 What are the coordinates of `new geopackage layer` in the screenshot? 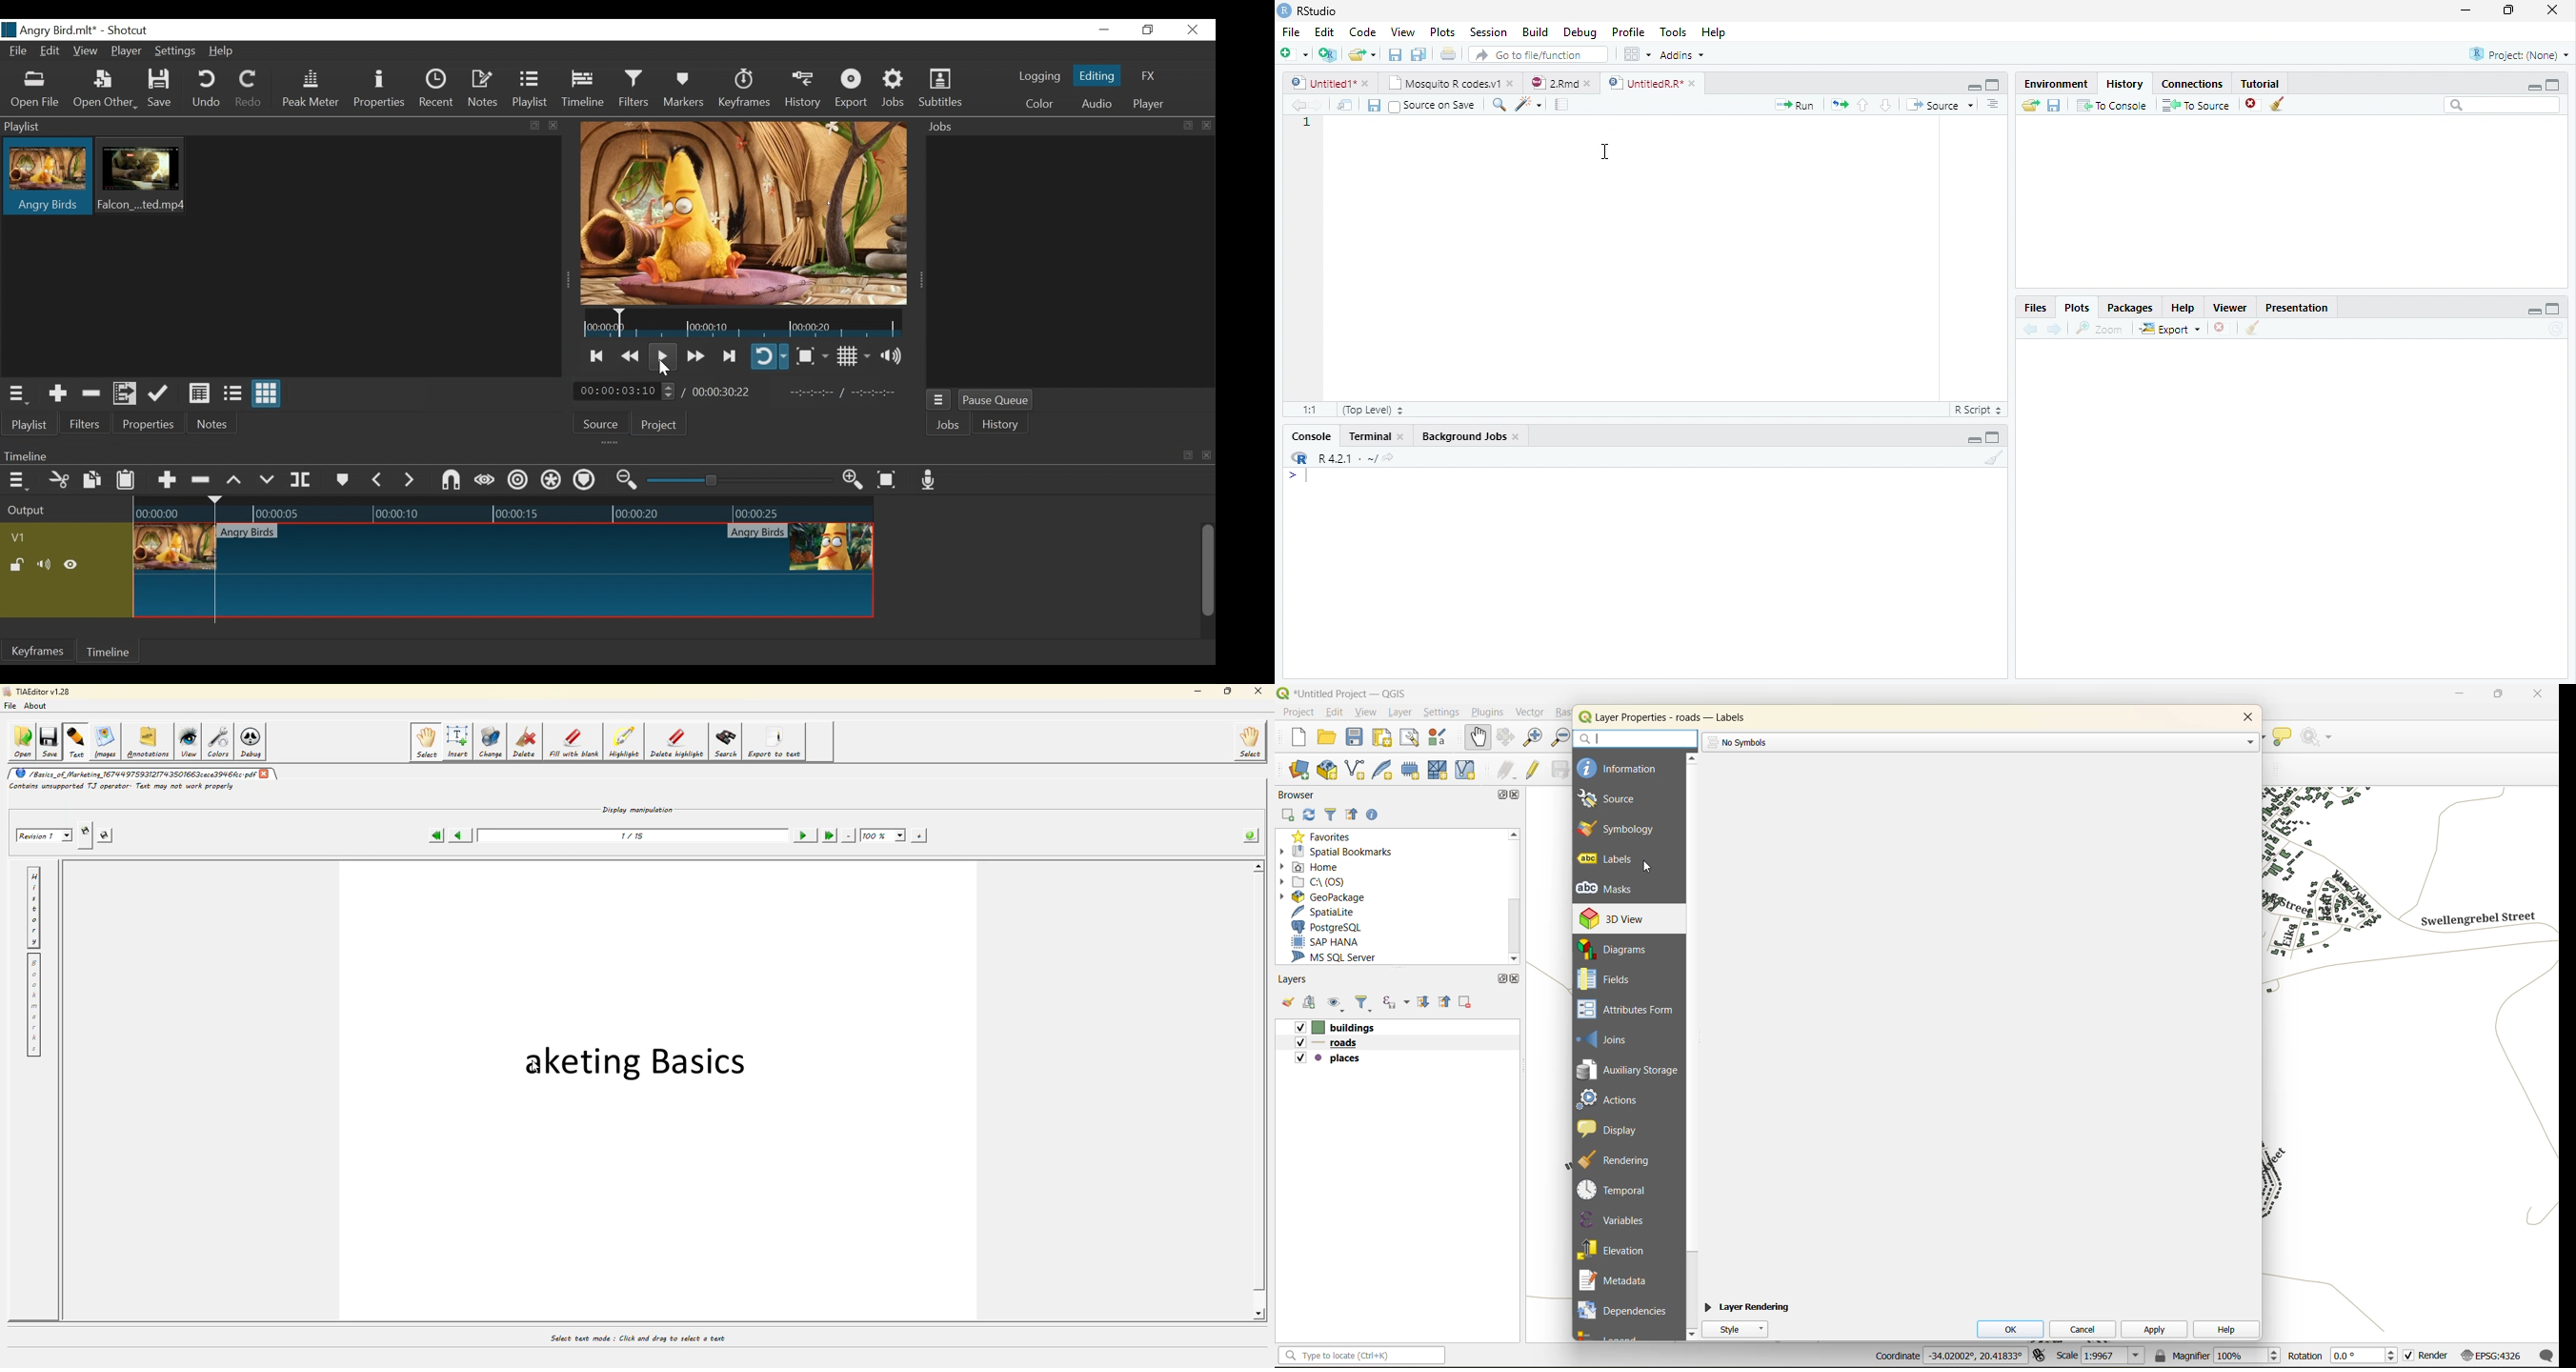 It's located at (1331, 773).